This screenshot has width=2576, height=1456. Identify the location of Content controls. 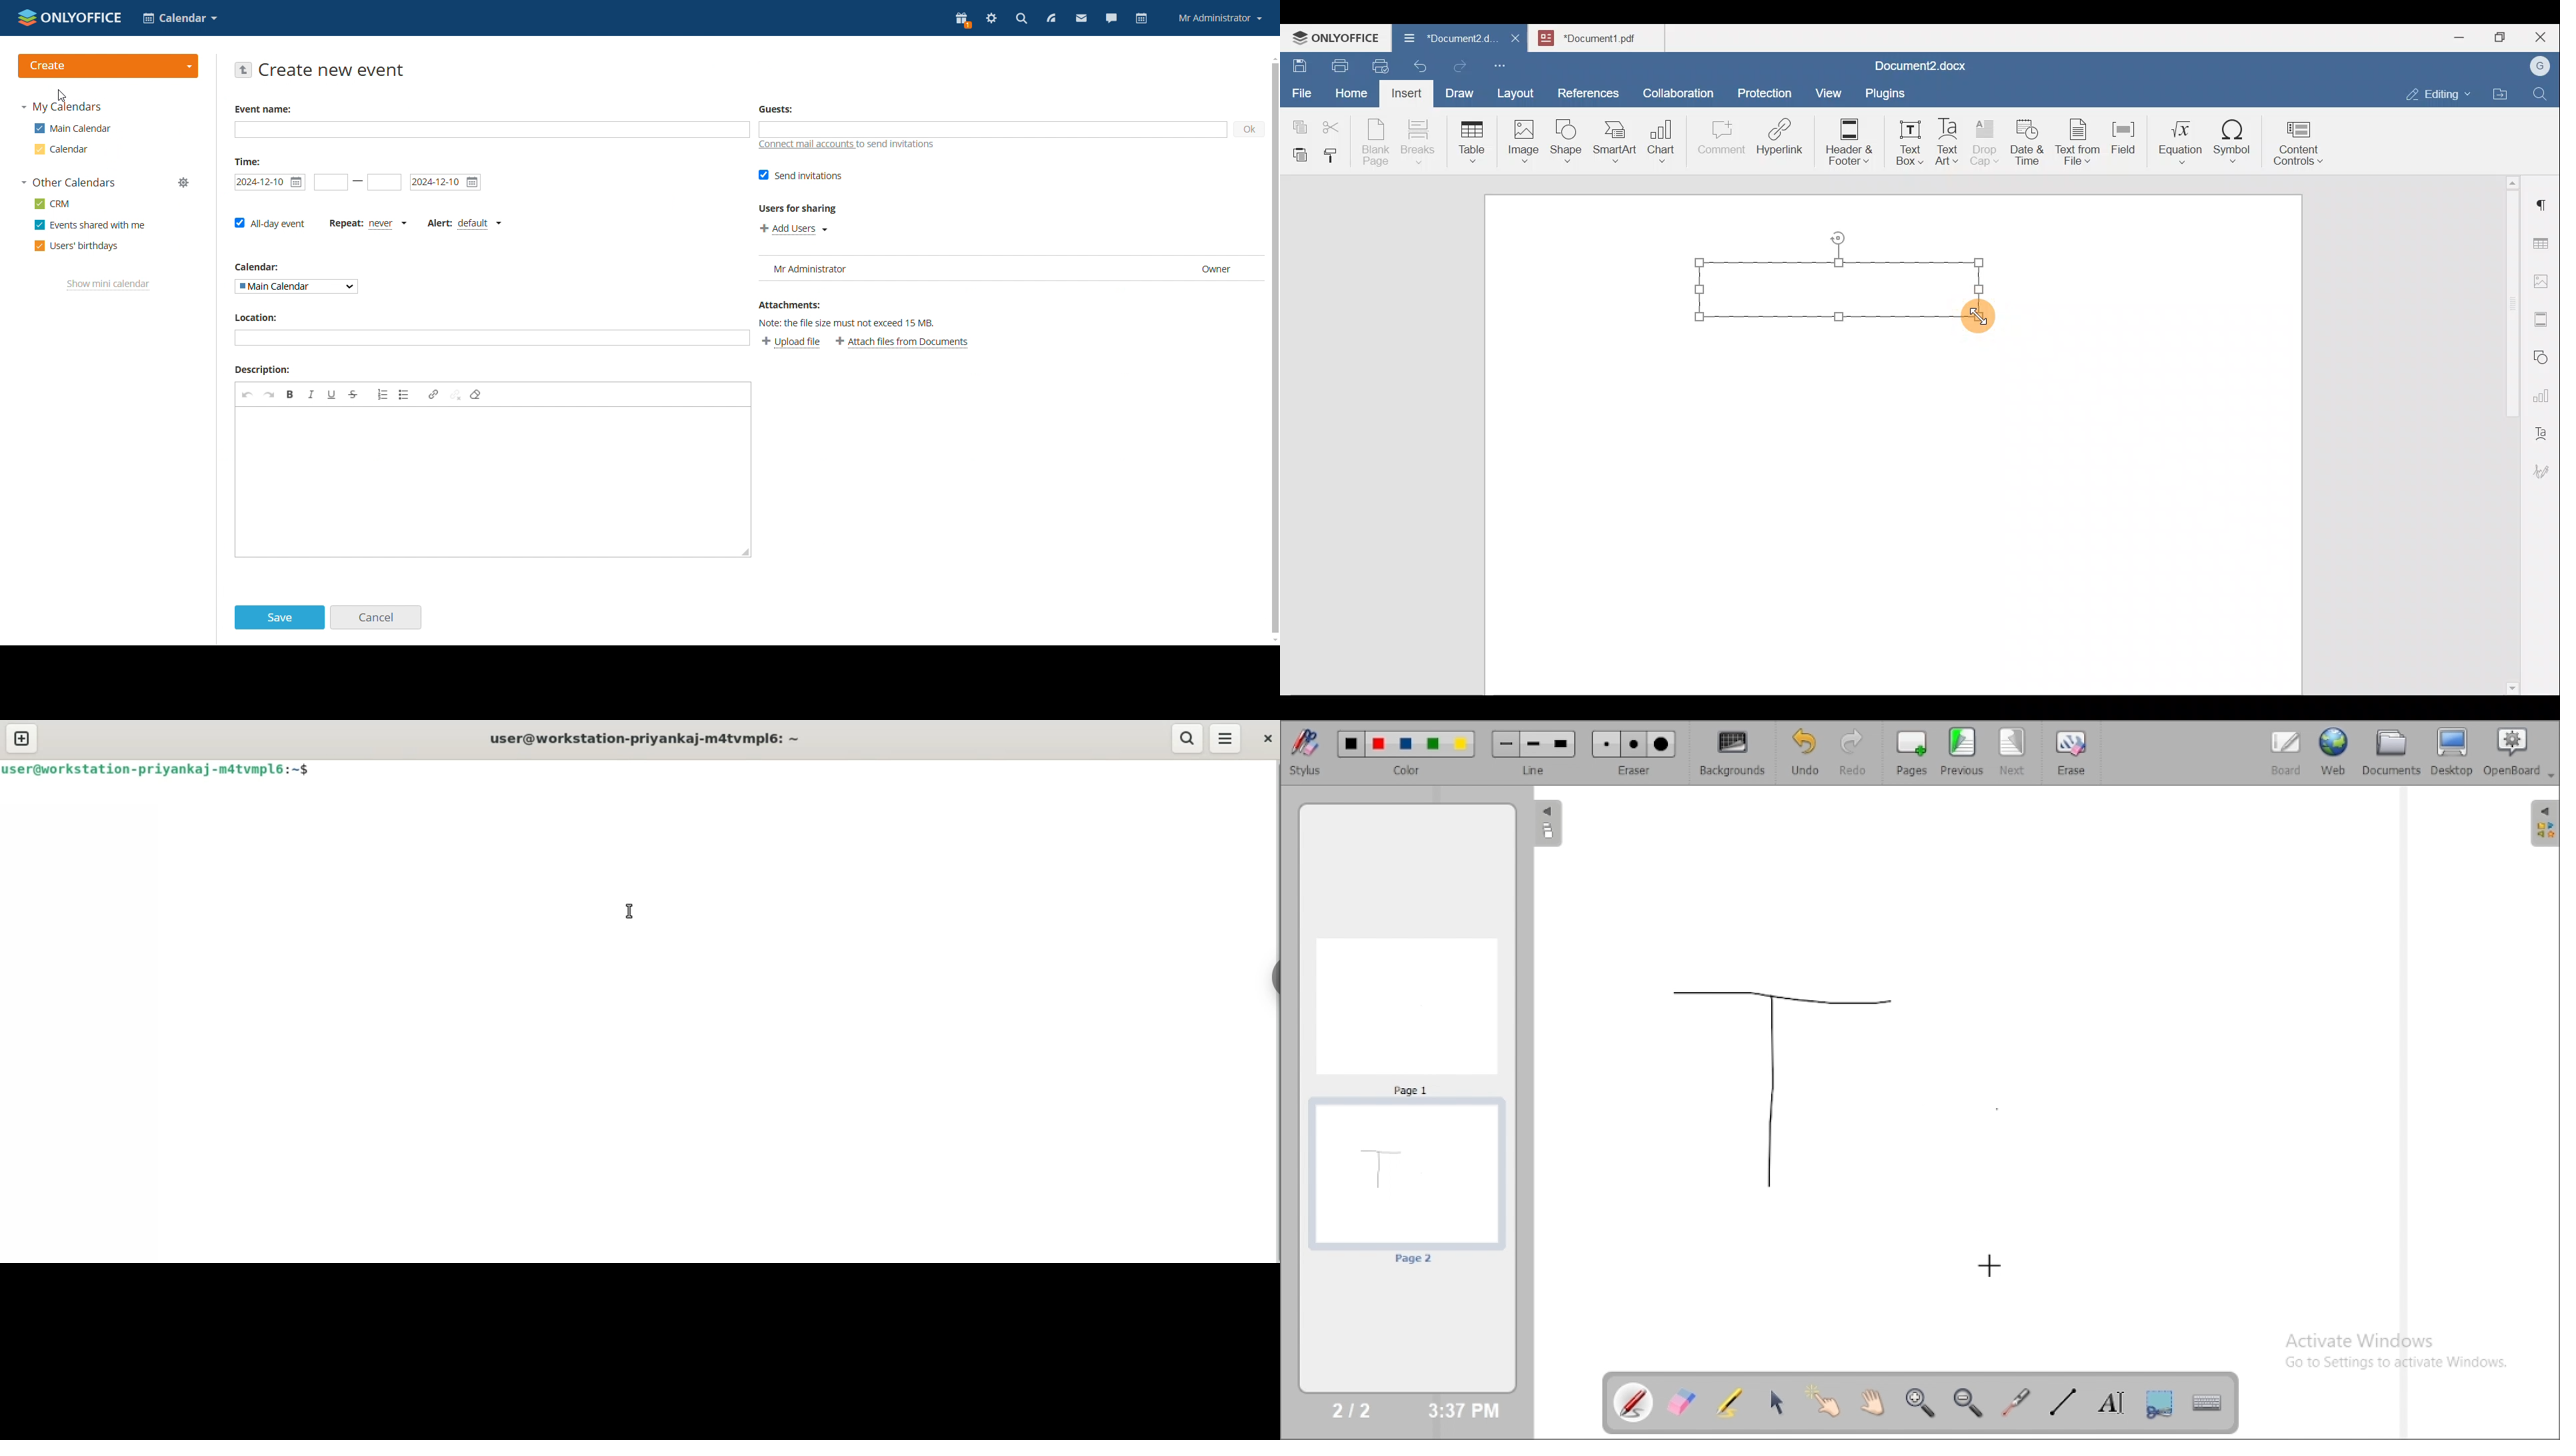
(2301, 147).